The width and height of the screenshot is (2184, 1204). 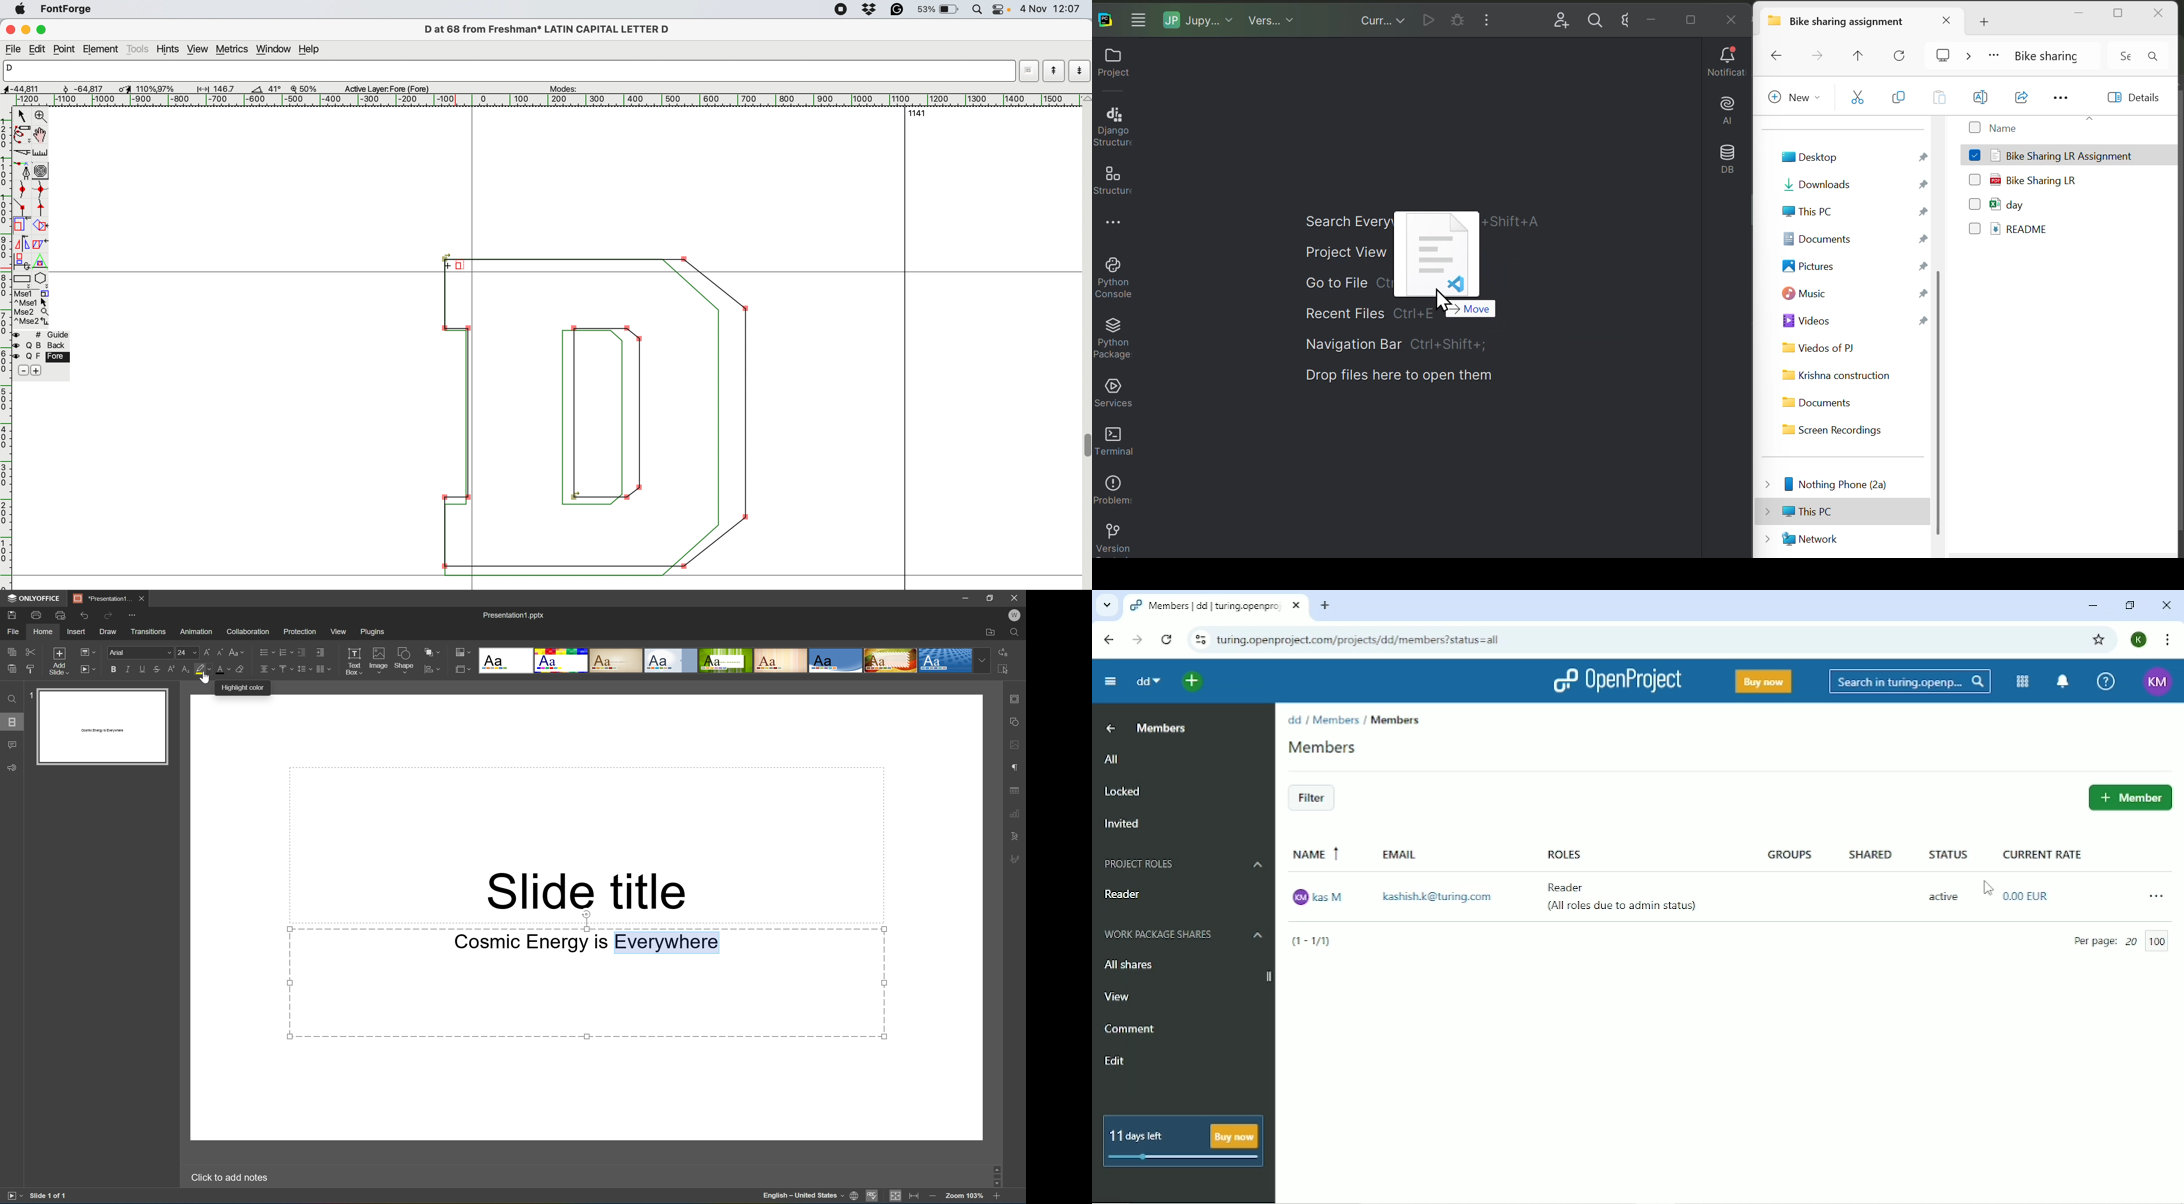 I want to click on 0.00EUR, so click(x=2028, y=895).